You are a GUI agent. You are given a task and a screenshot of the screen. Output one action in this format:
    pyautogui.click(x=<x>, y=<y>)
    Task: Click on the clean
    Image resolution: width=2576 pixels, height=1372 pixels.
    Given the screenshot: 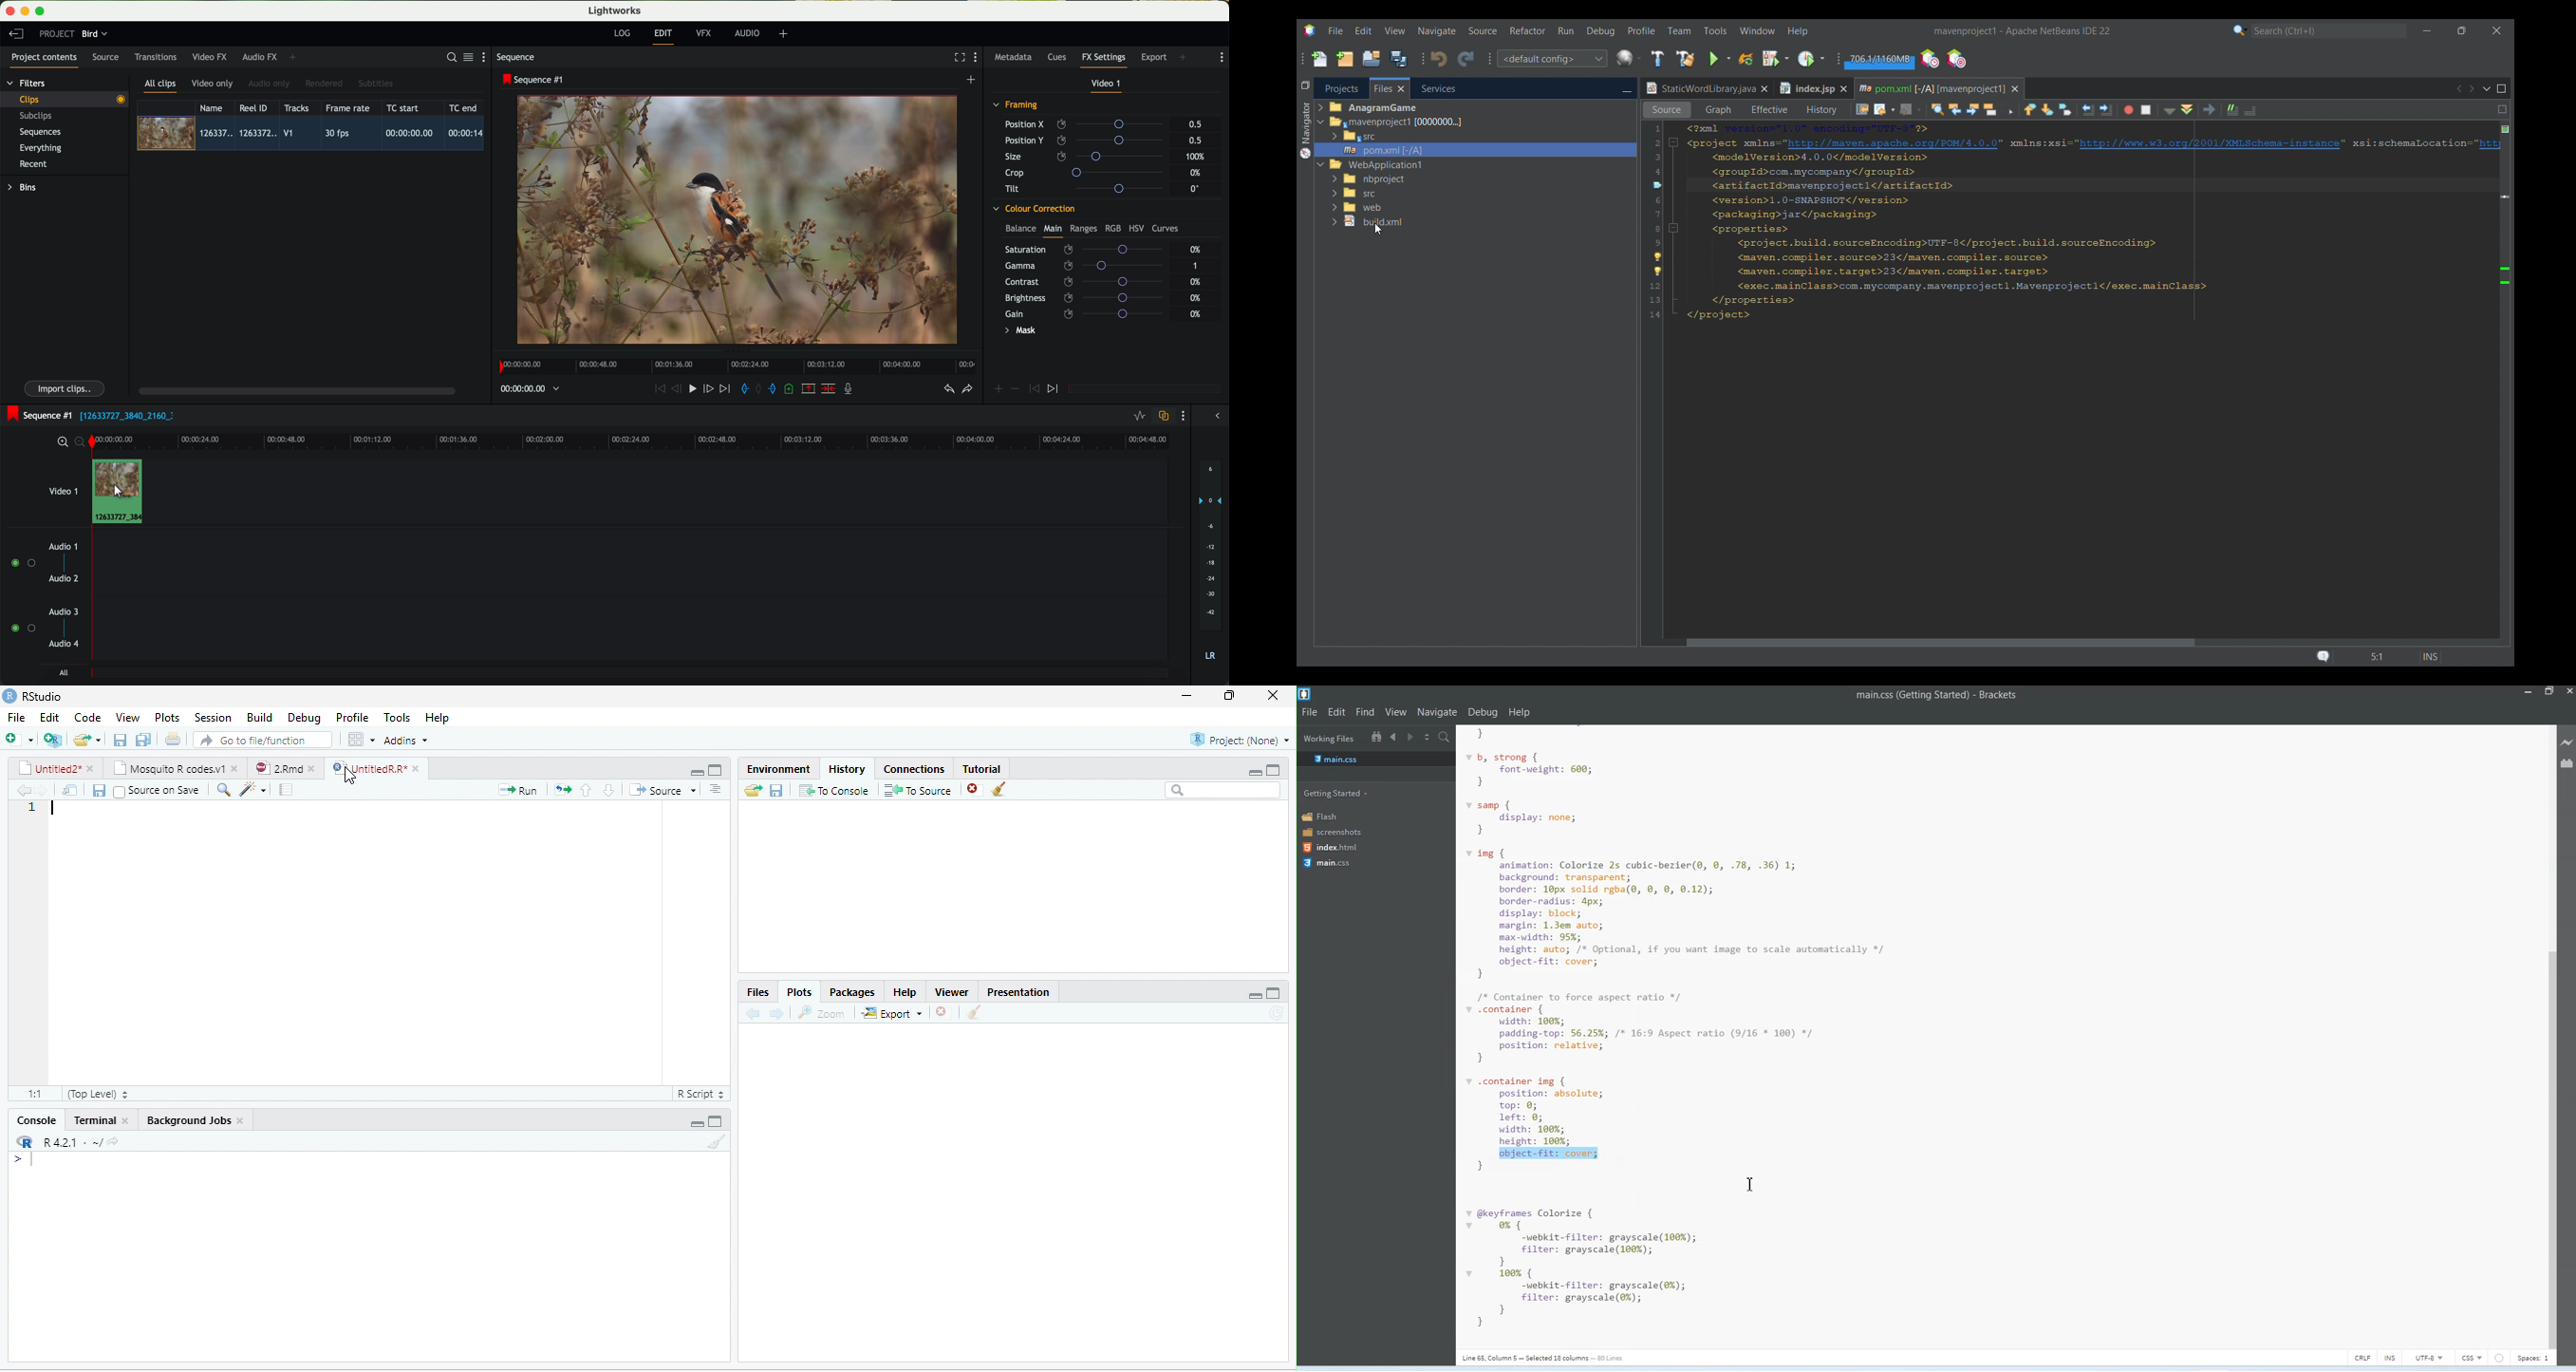 What is the action you would take?
    pyautogui.click(x=708, y=1143)
    